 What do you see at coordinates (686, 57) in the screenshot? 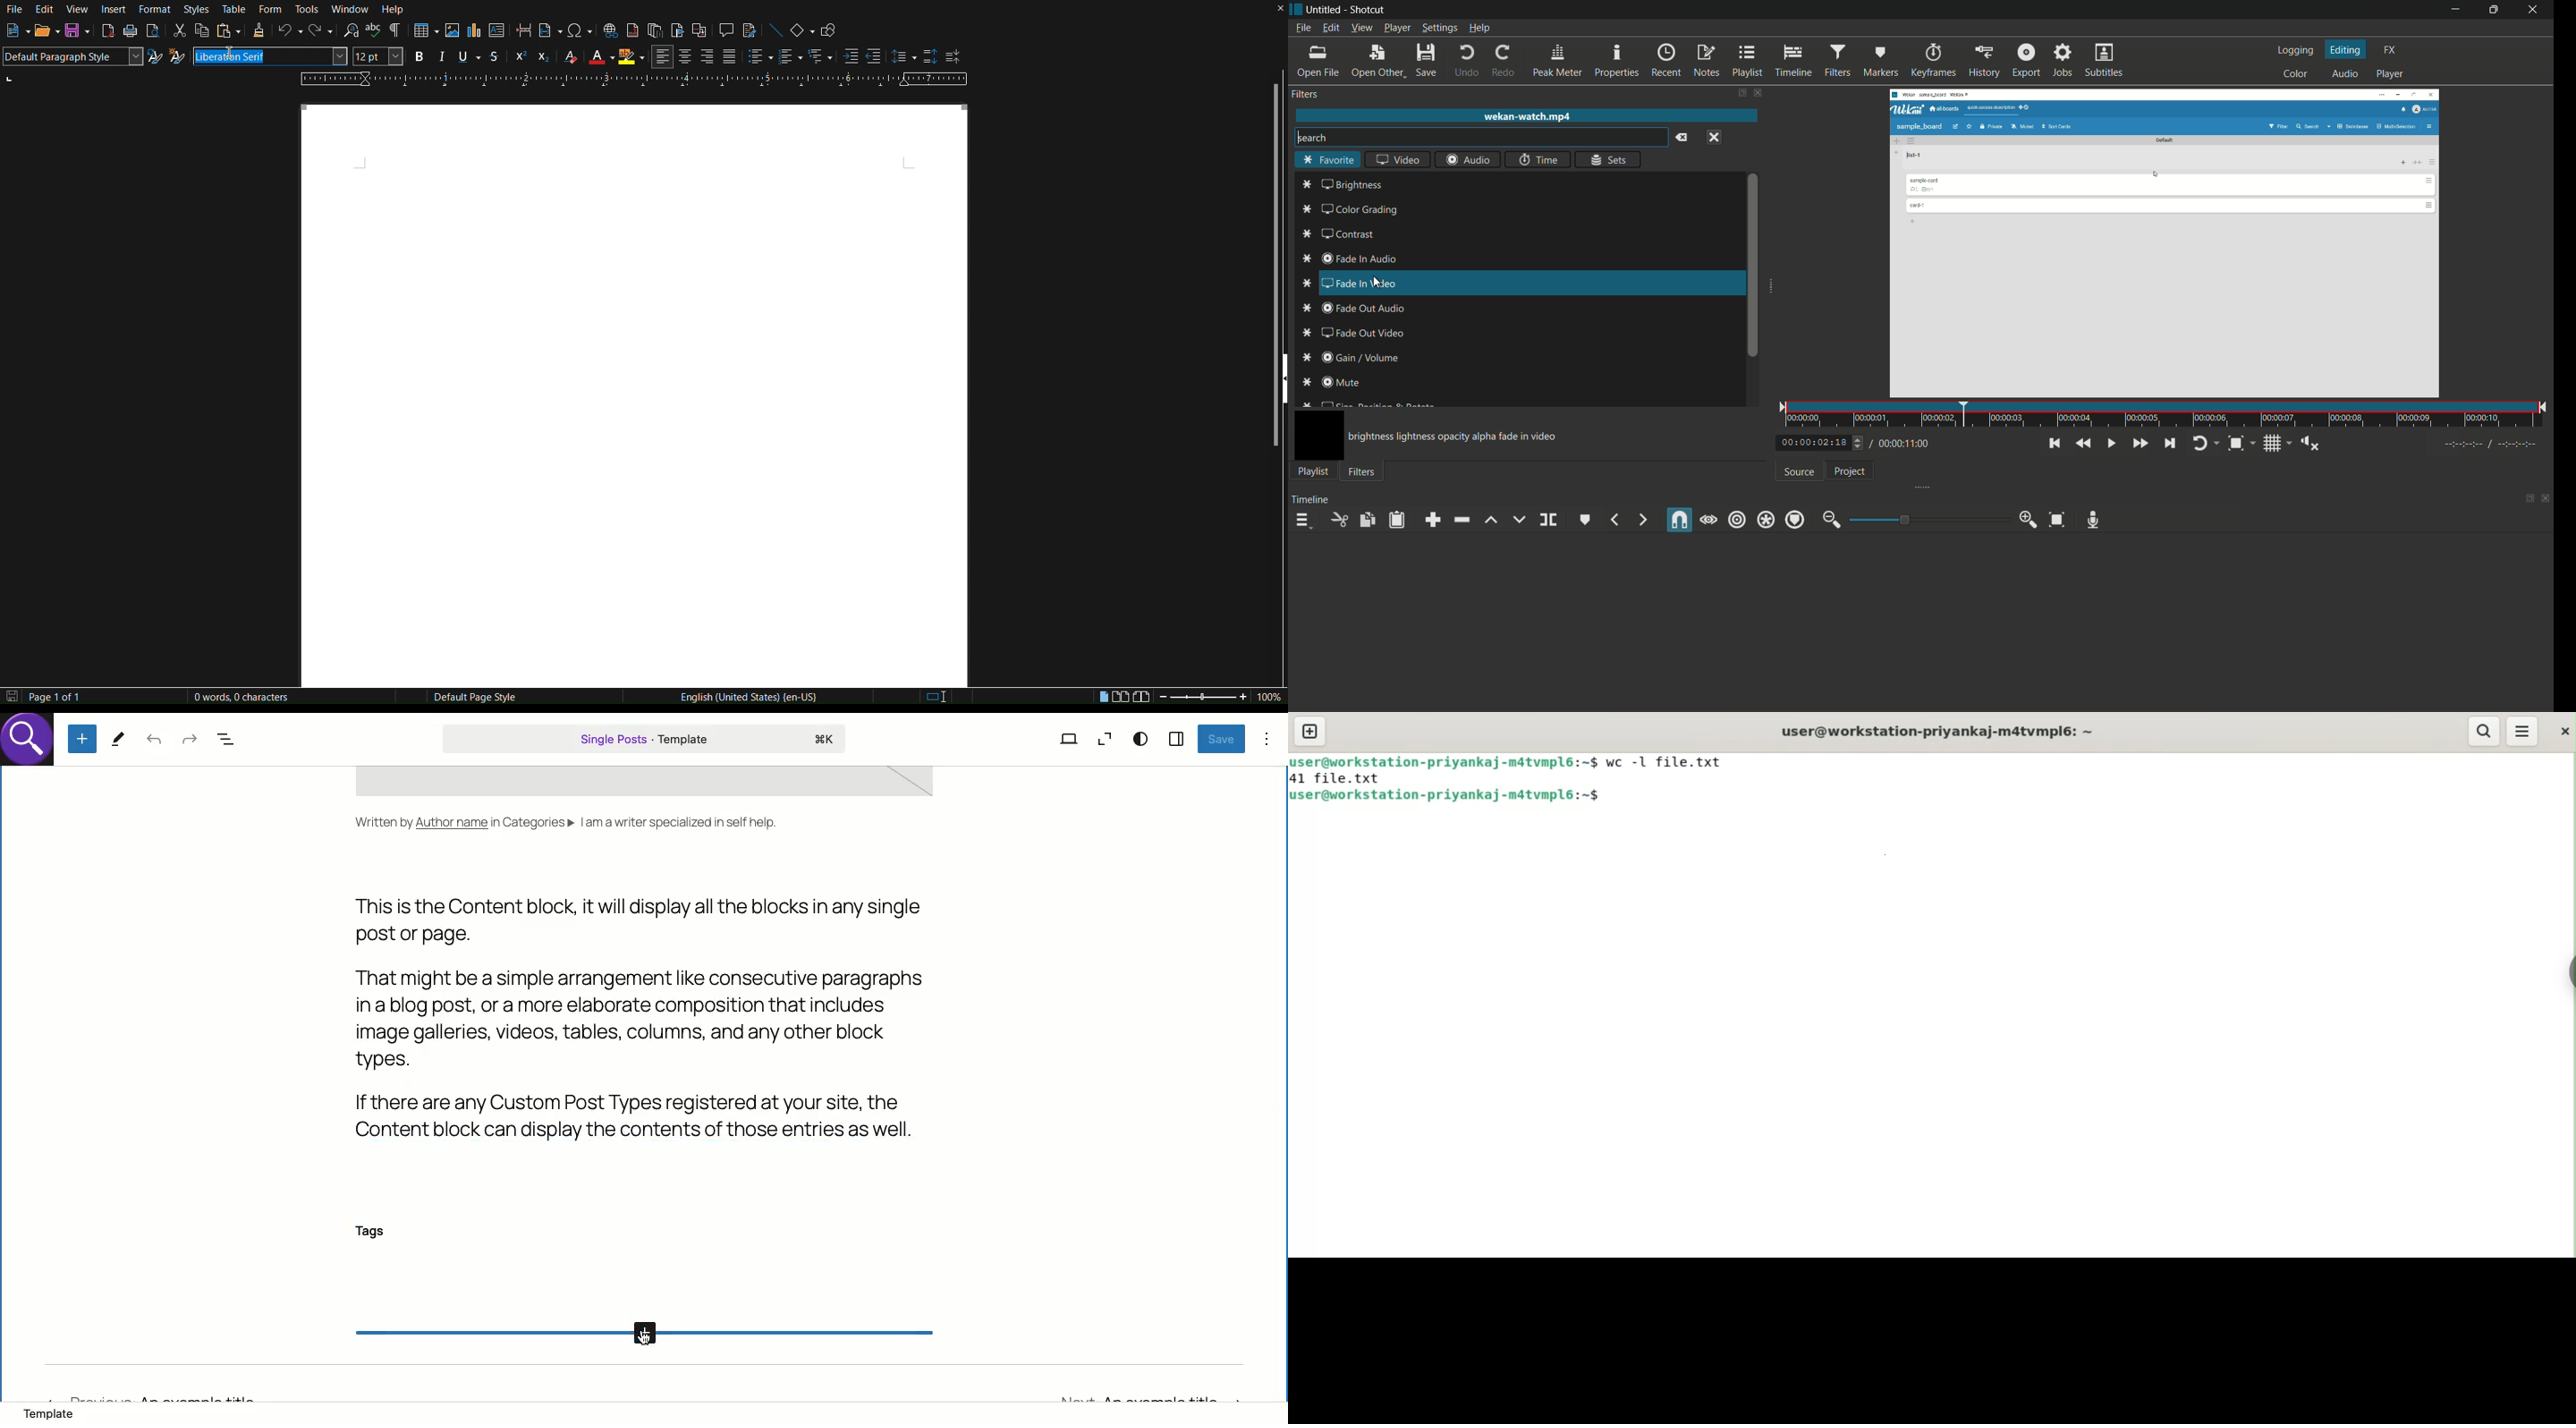
I see `Centre Align` at bounding box center [686, 57].